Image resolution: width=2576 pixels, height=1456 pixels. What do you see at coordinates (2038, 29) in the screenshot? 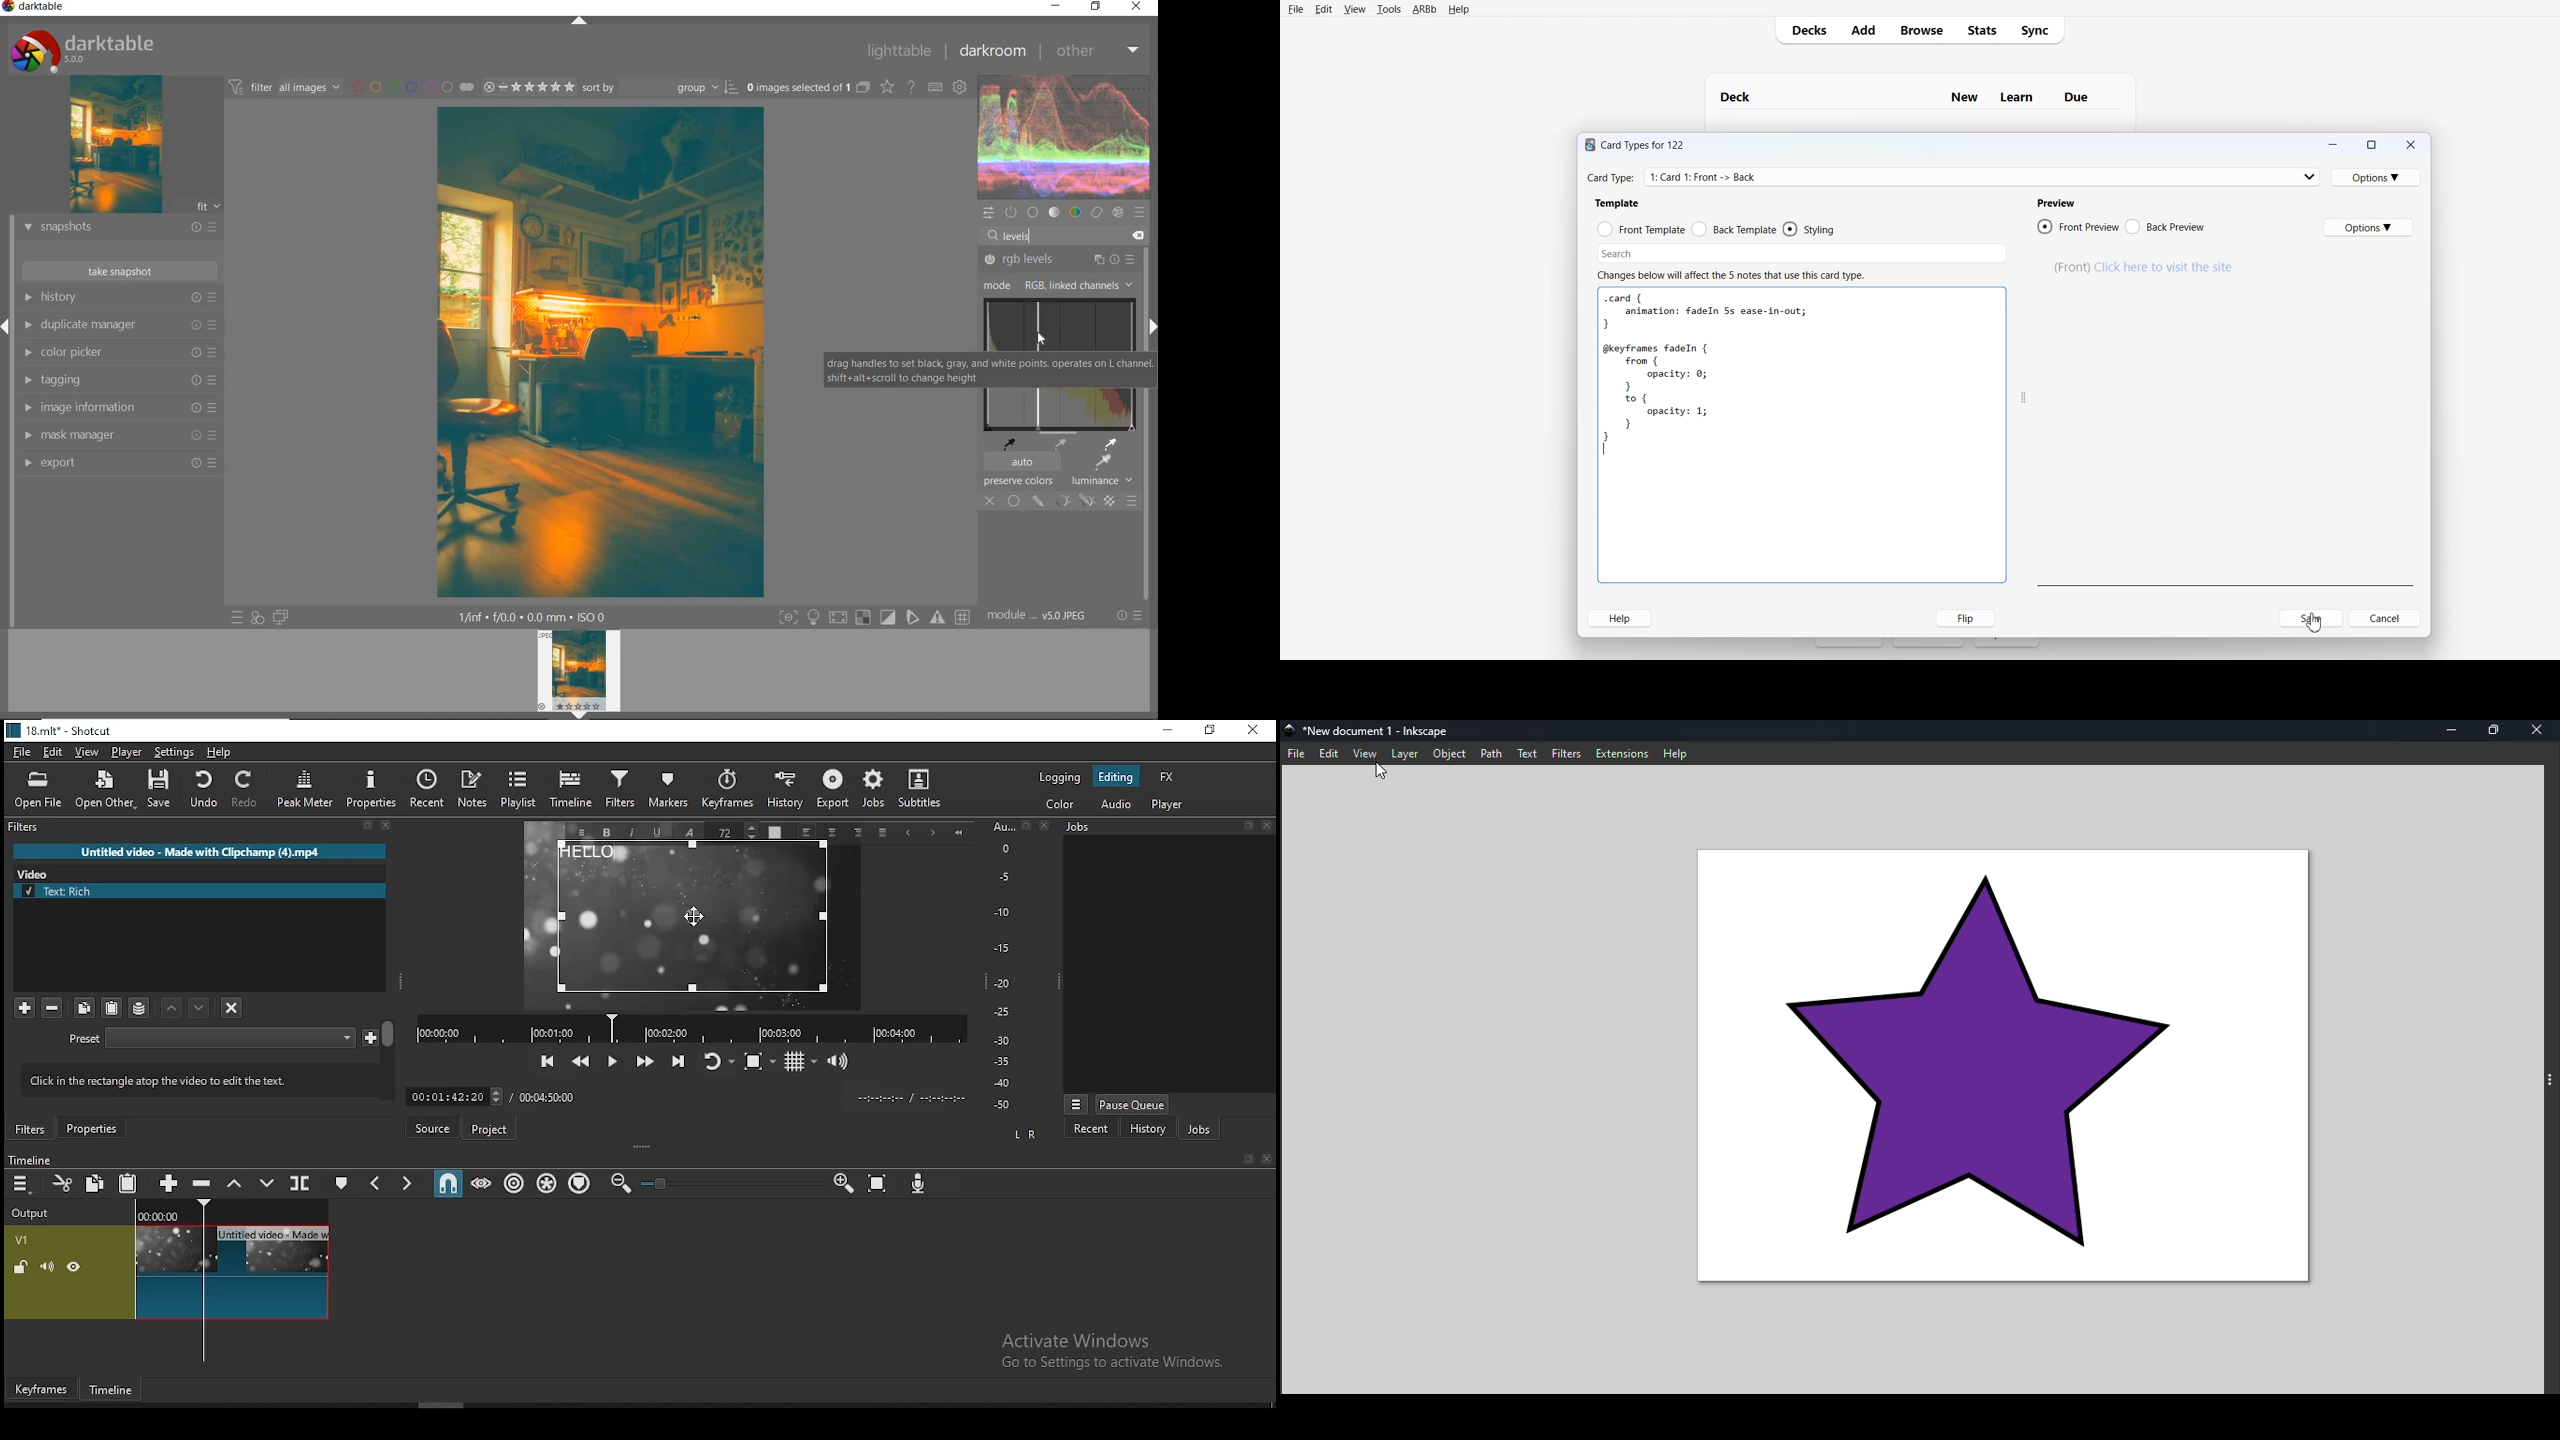
I see `Sync` at bounding box center [2038, 29].